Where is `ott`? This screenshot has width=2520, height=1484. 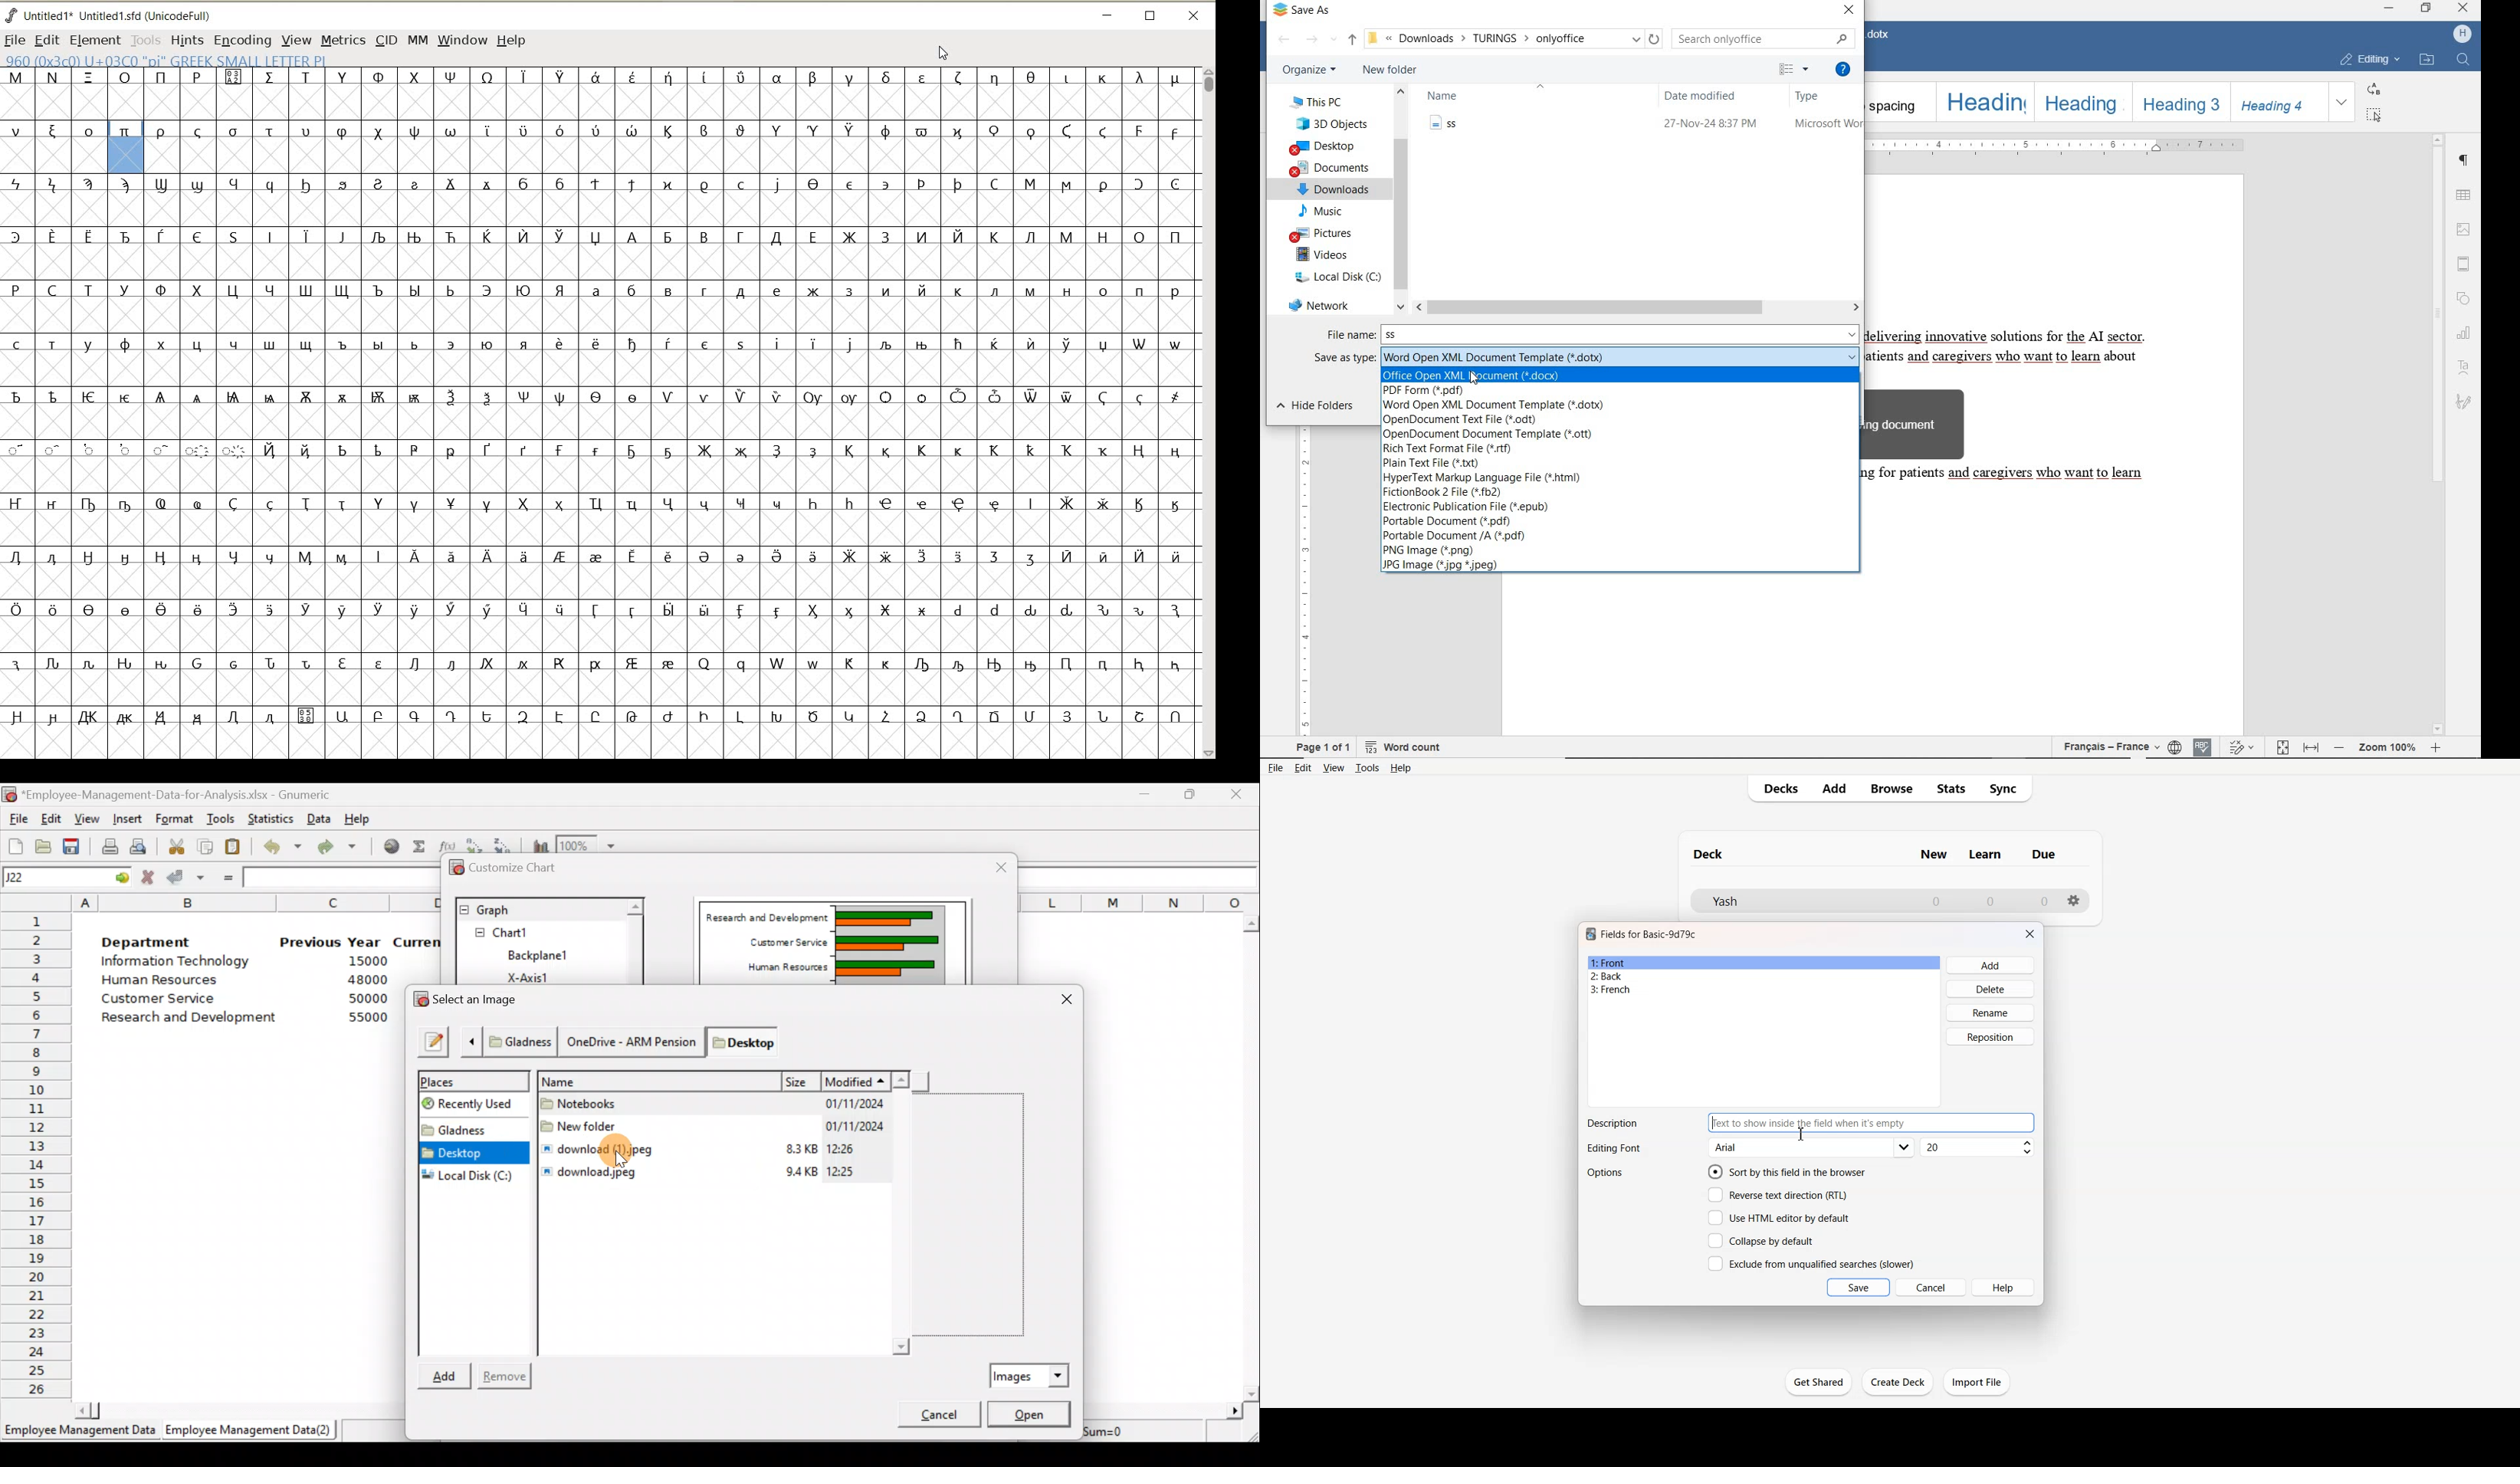
ott is located at coordinates (1486, 434).